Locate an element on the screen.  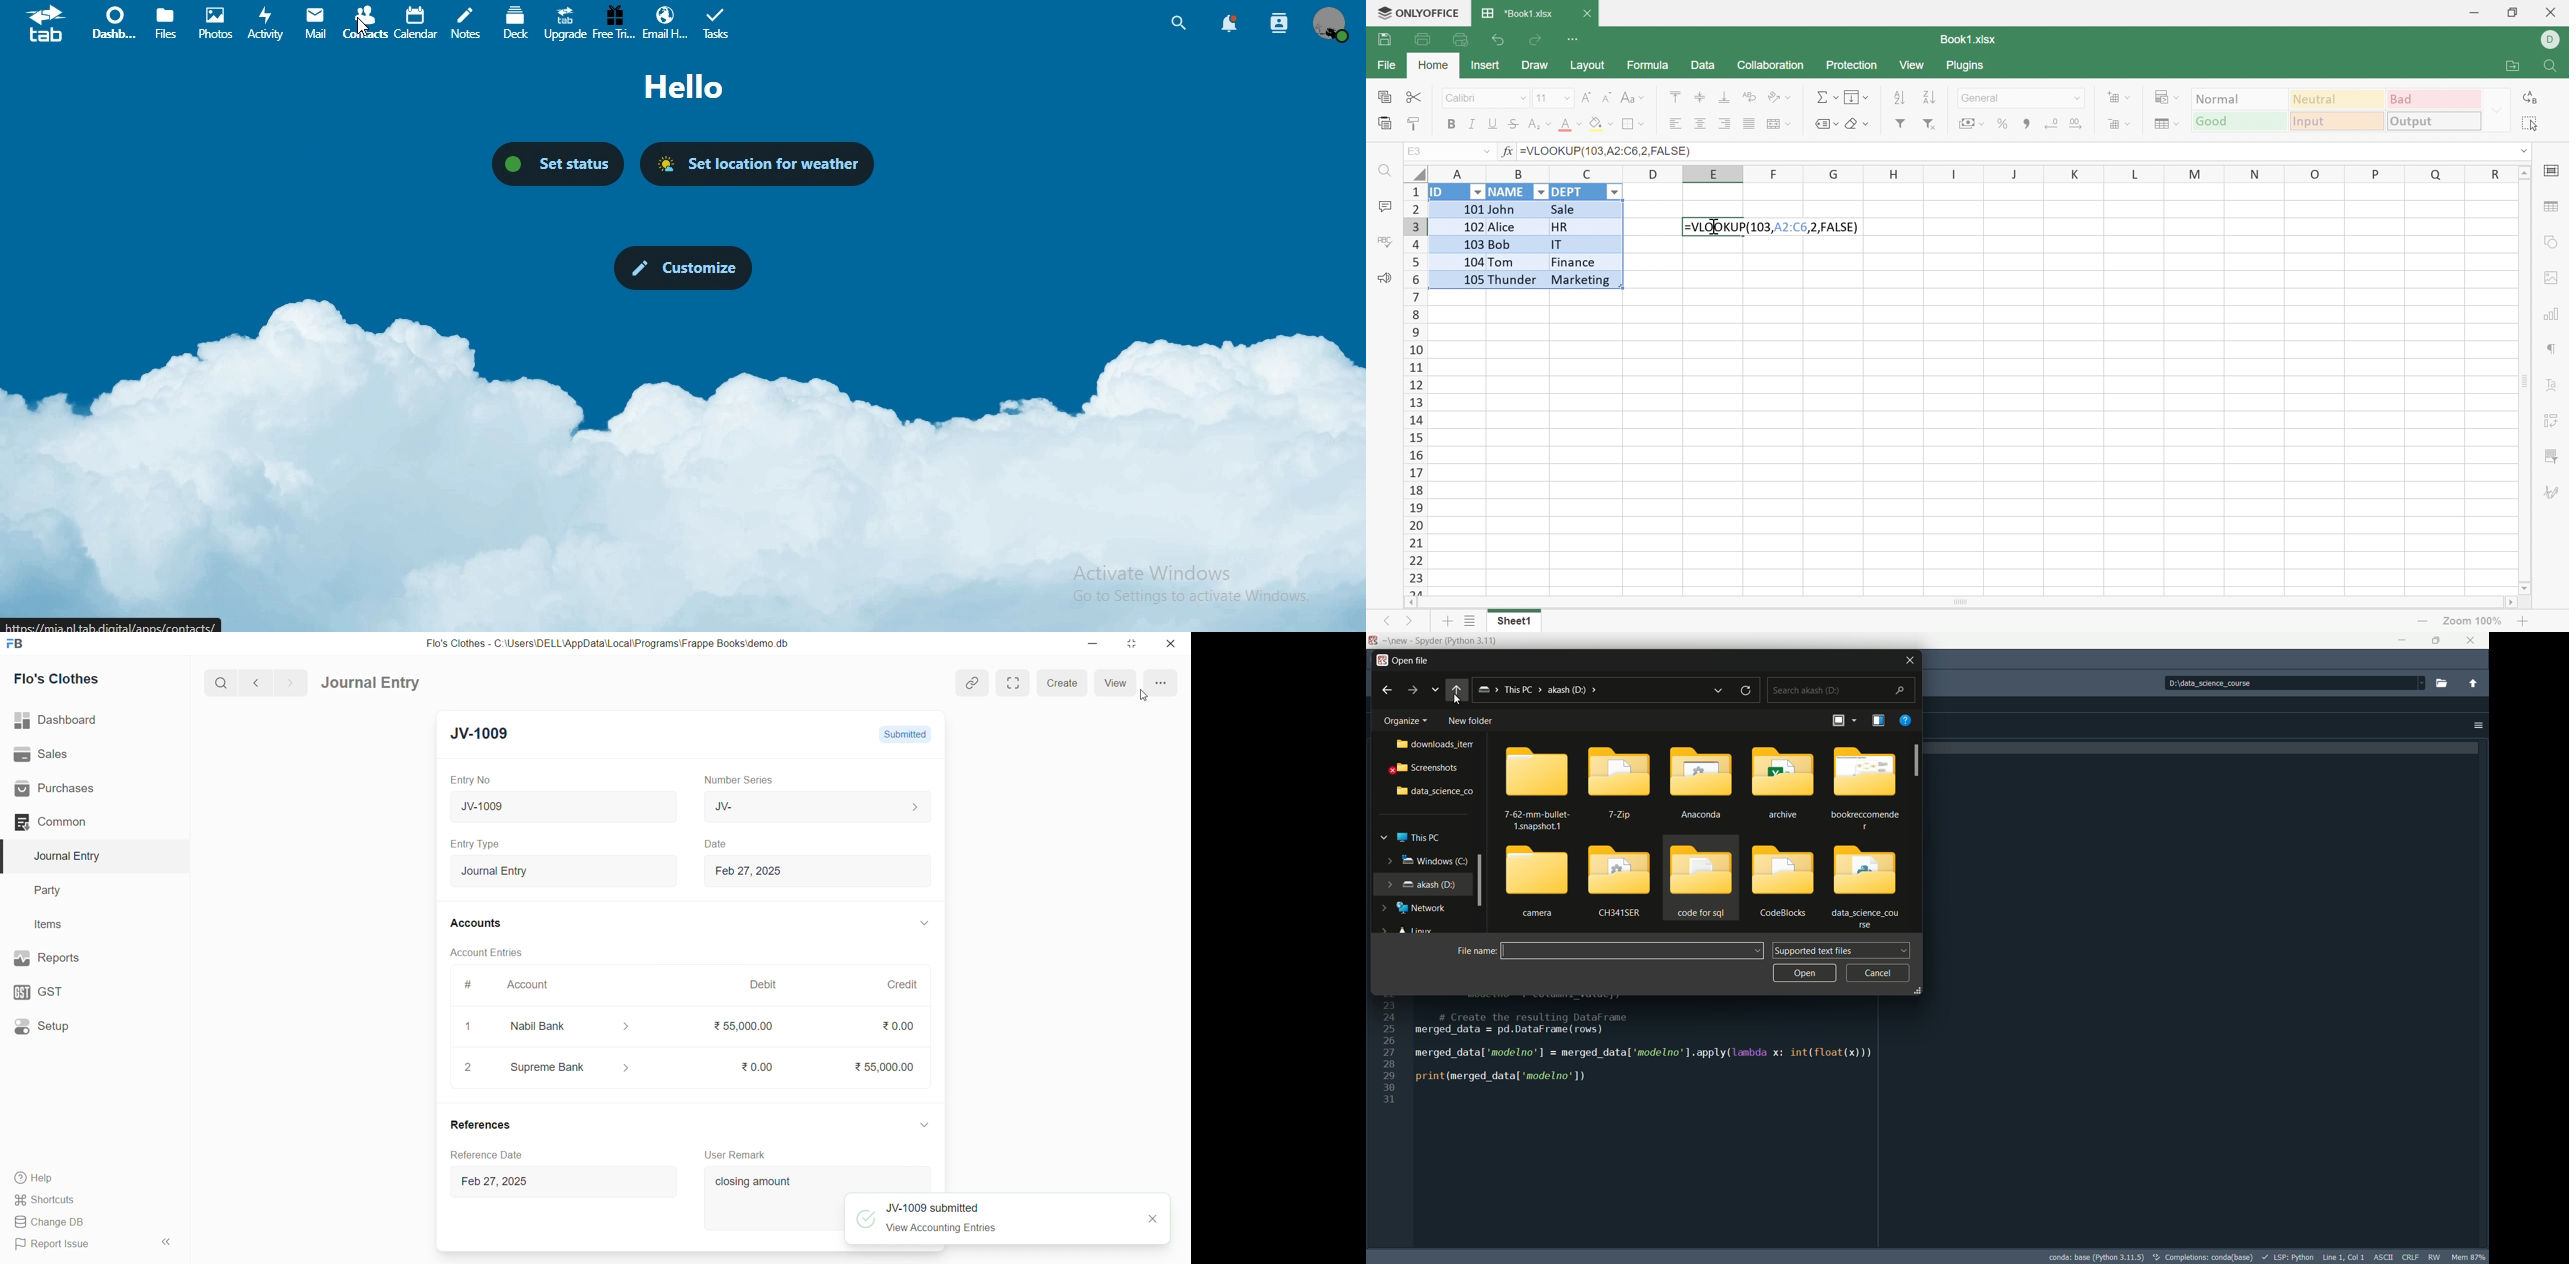
Finance is located at coordinates (1576, 263).